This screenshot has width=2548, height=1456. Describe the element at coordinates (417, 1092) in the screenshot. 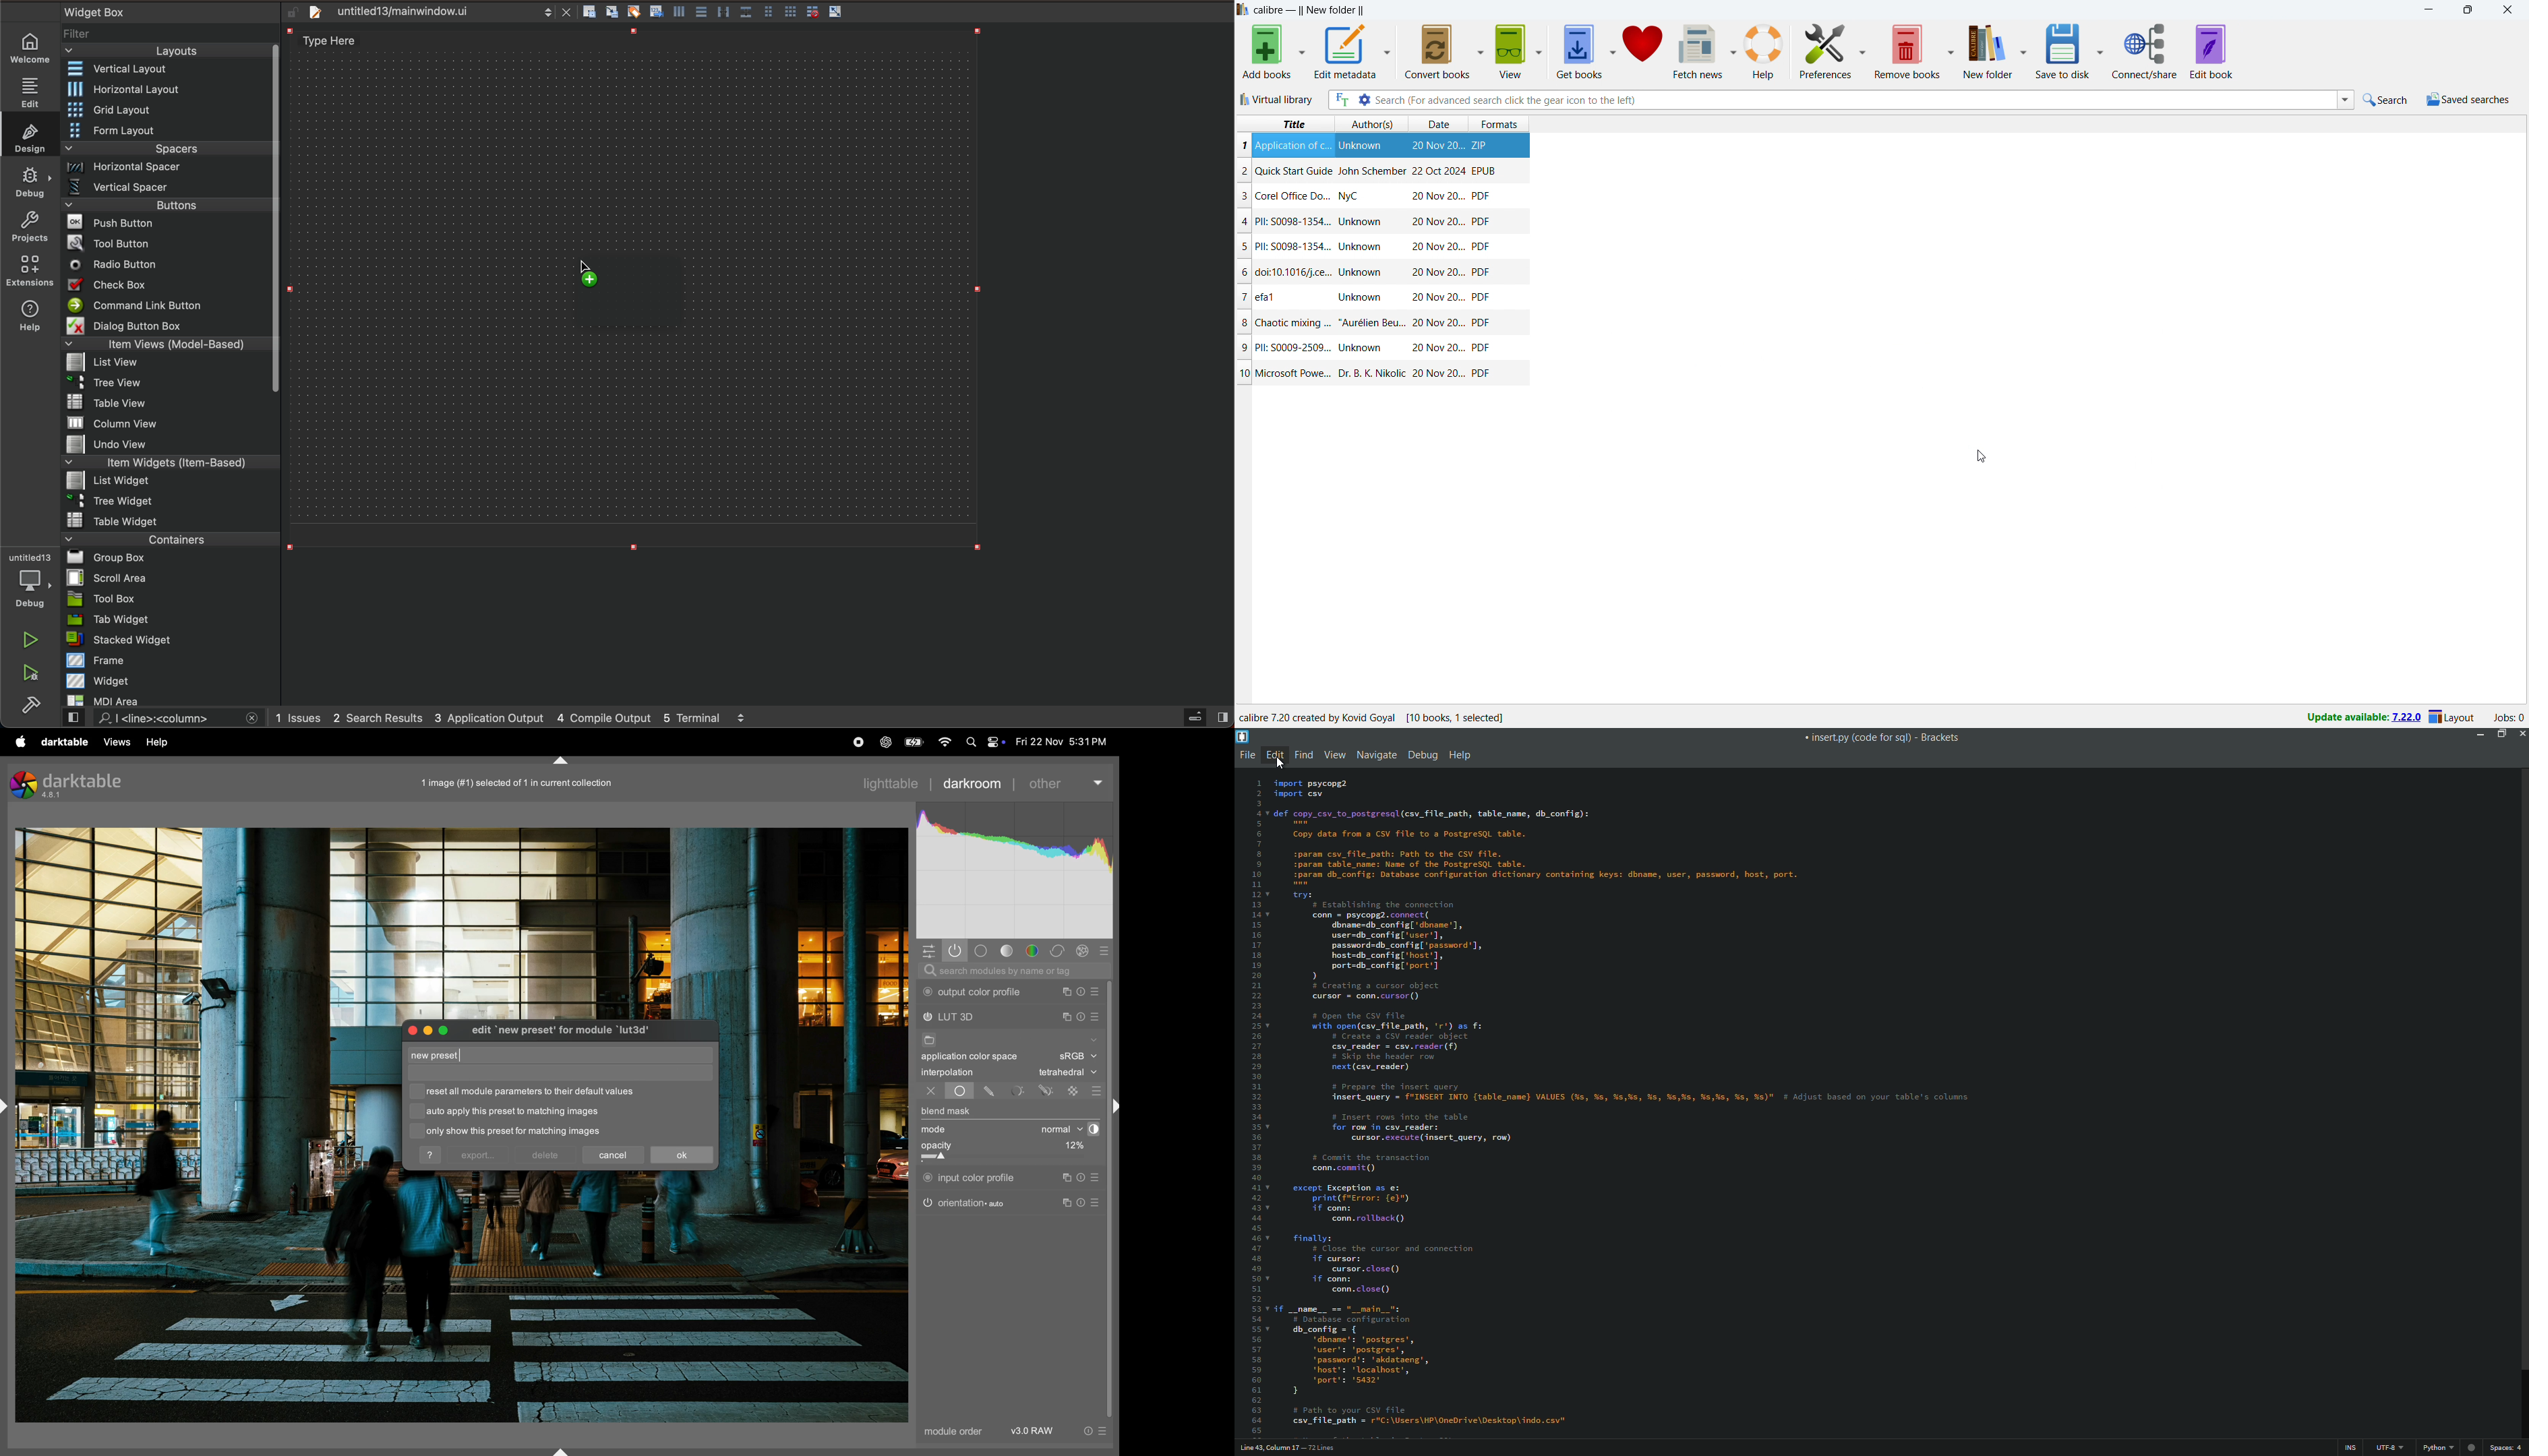

I see `check box` at that location.